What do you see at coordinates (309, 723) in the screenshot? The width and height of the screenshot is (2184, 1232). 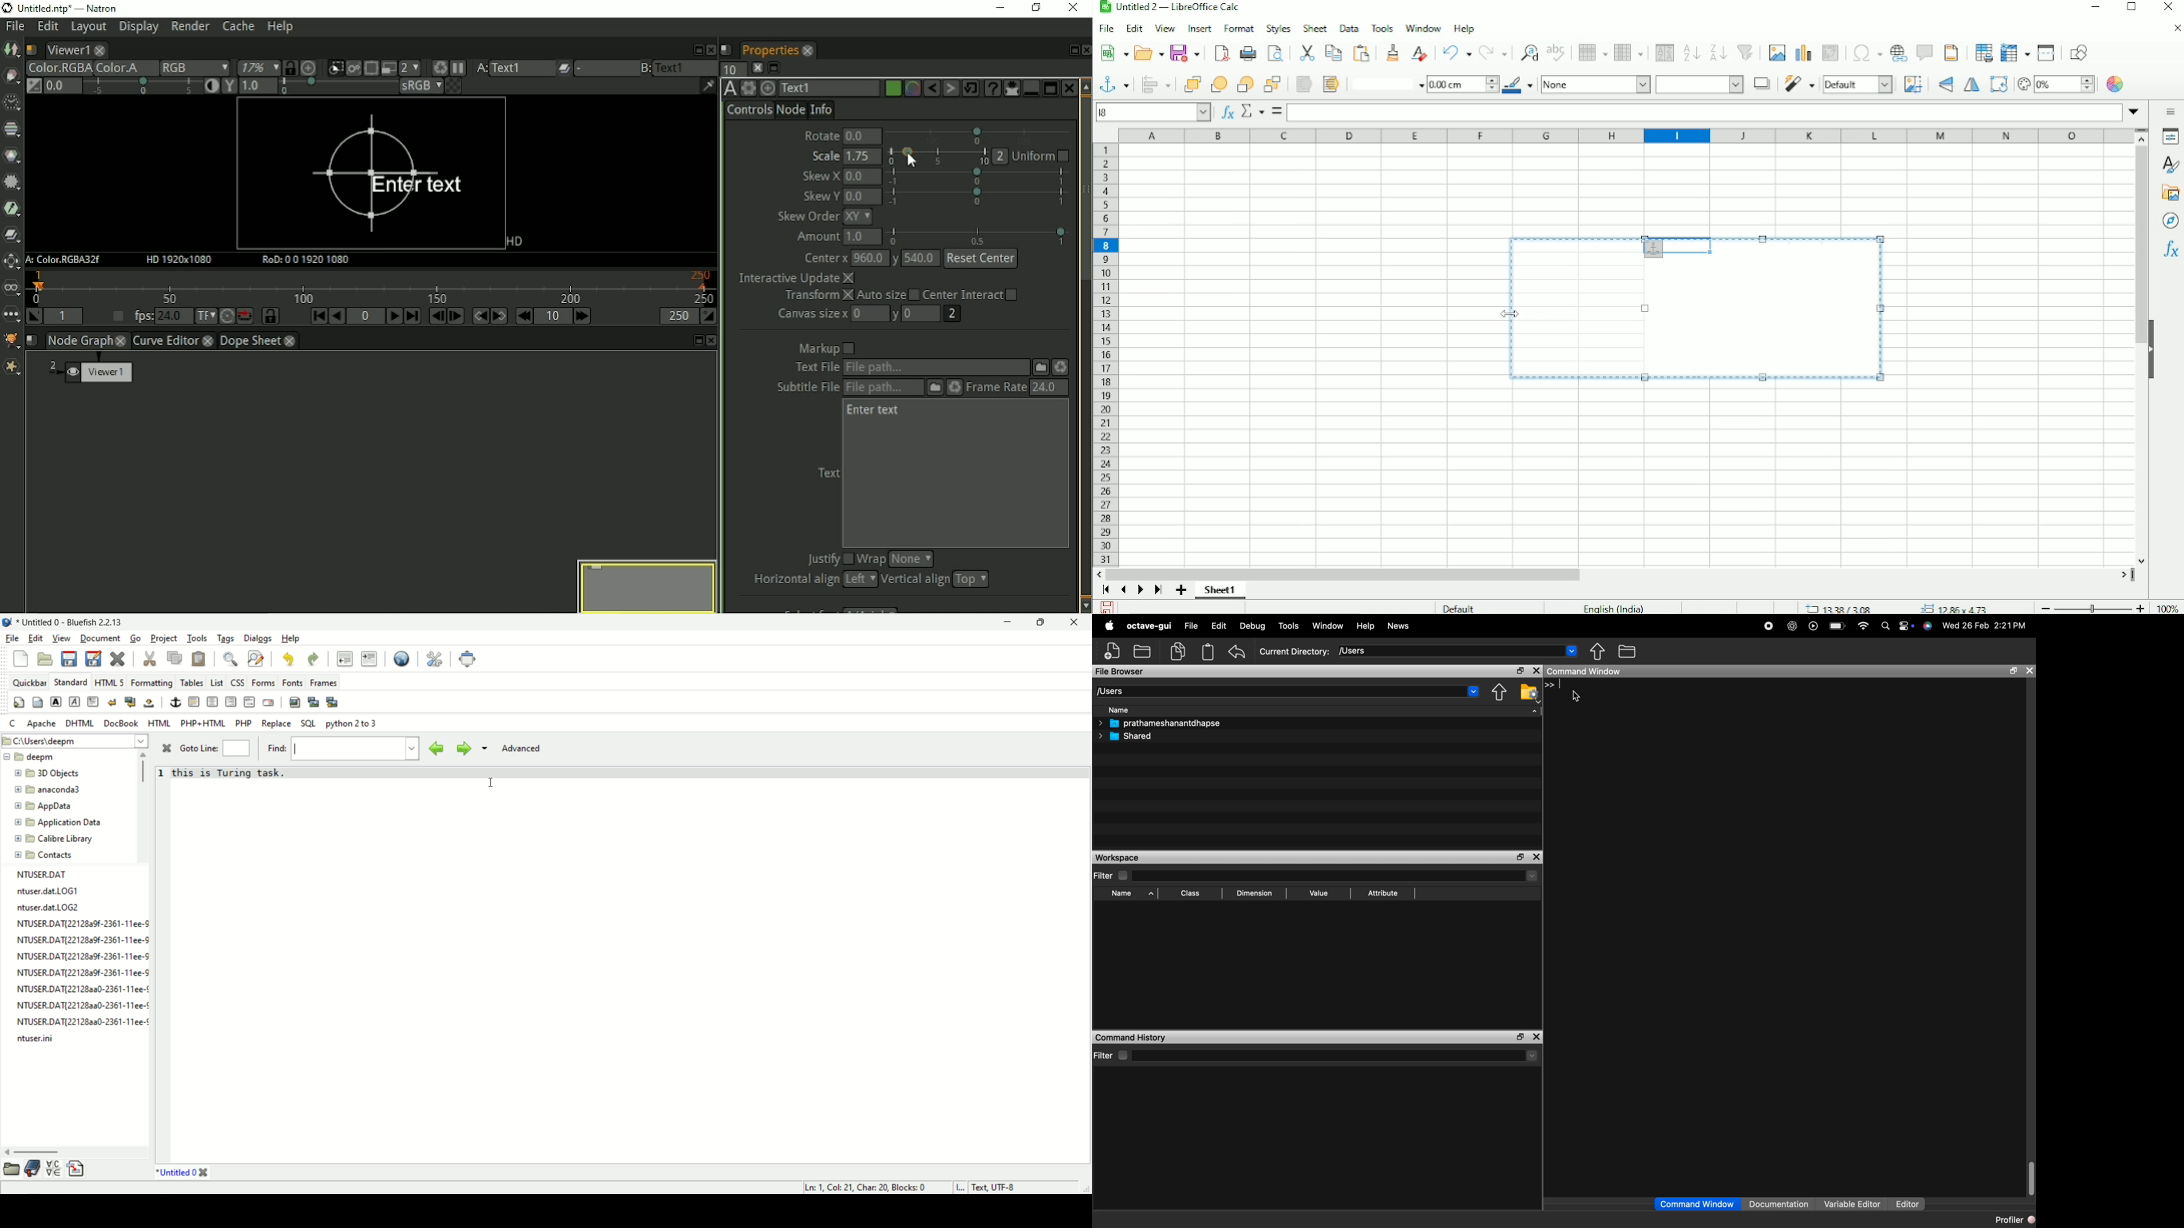 I see `SQL` at bounding box center [309, 723].